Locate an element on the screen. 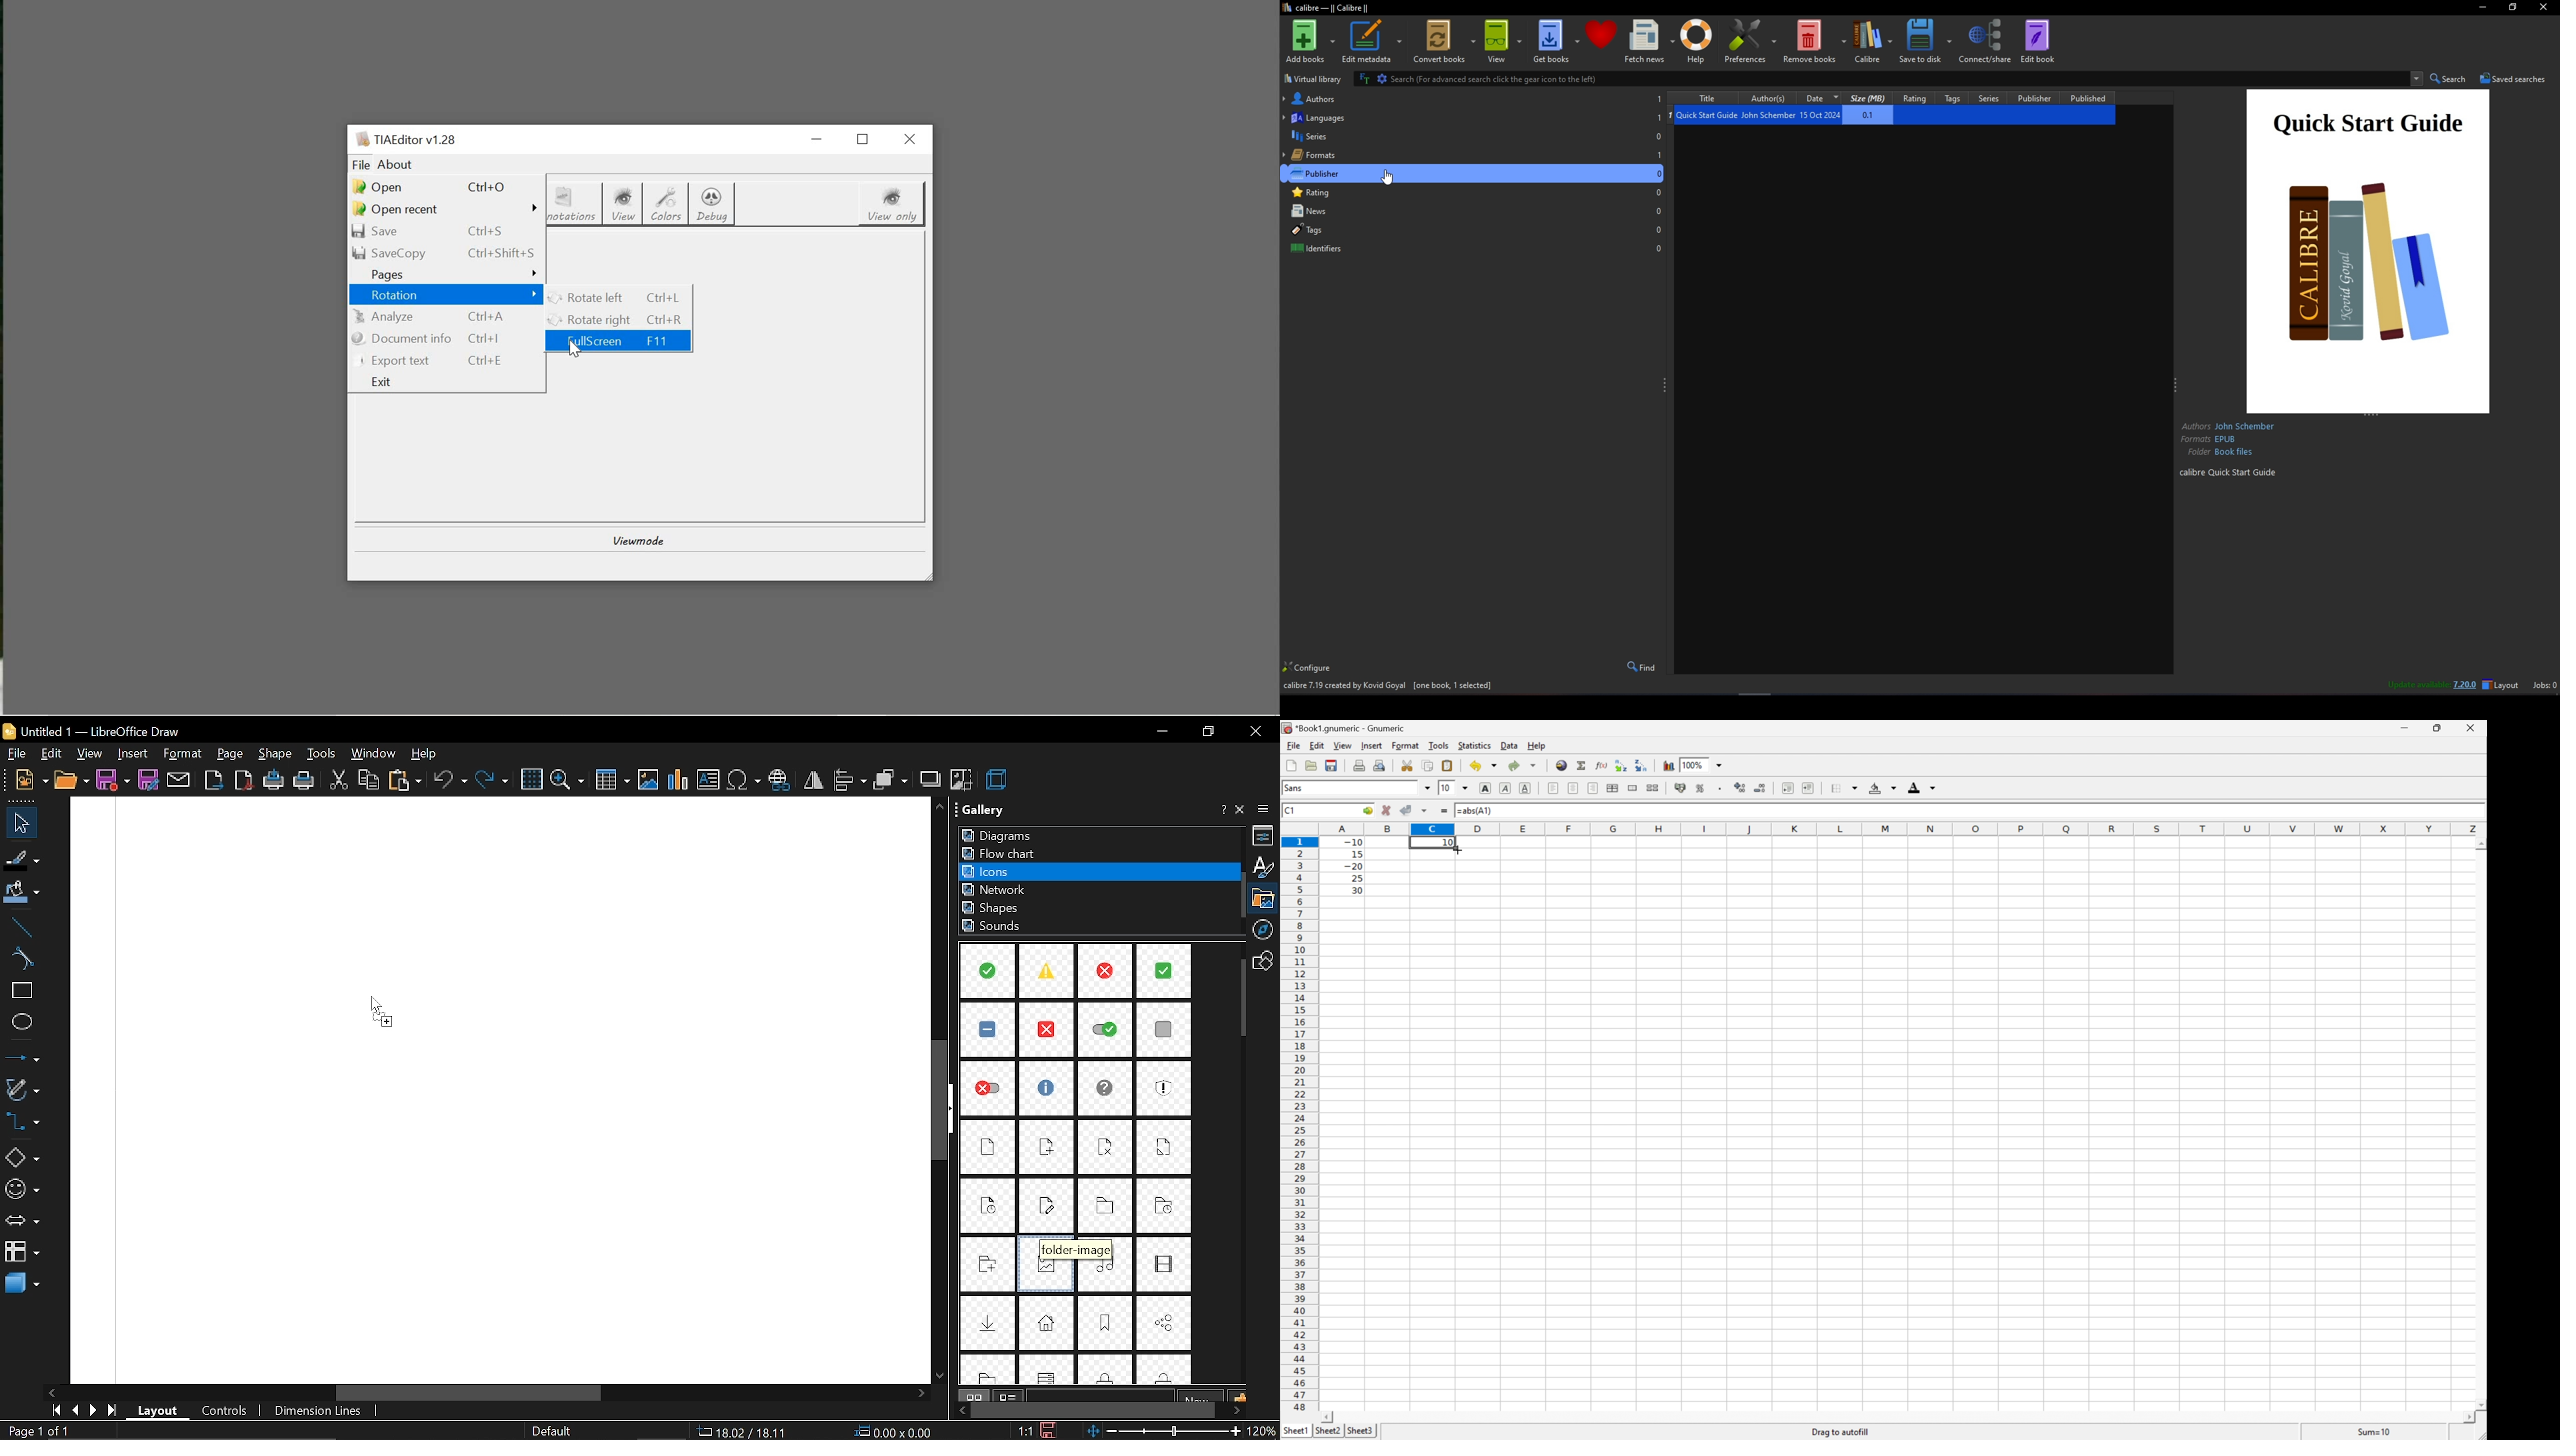 The width and height of the screenshot is (2576, 1456). Default is located at coordinates (555, 1431).